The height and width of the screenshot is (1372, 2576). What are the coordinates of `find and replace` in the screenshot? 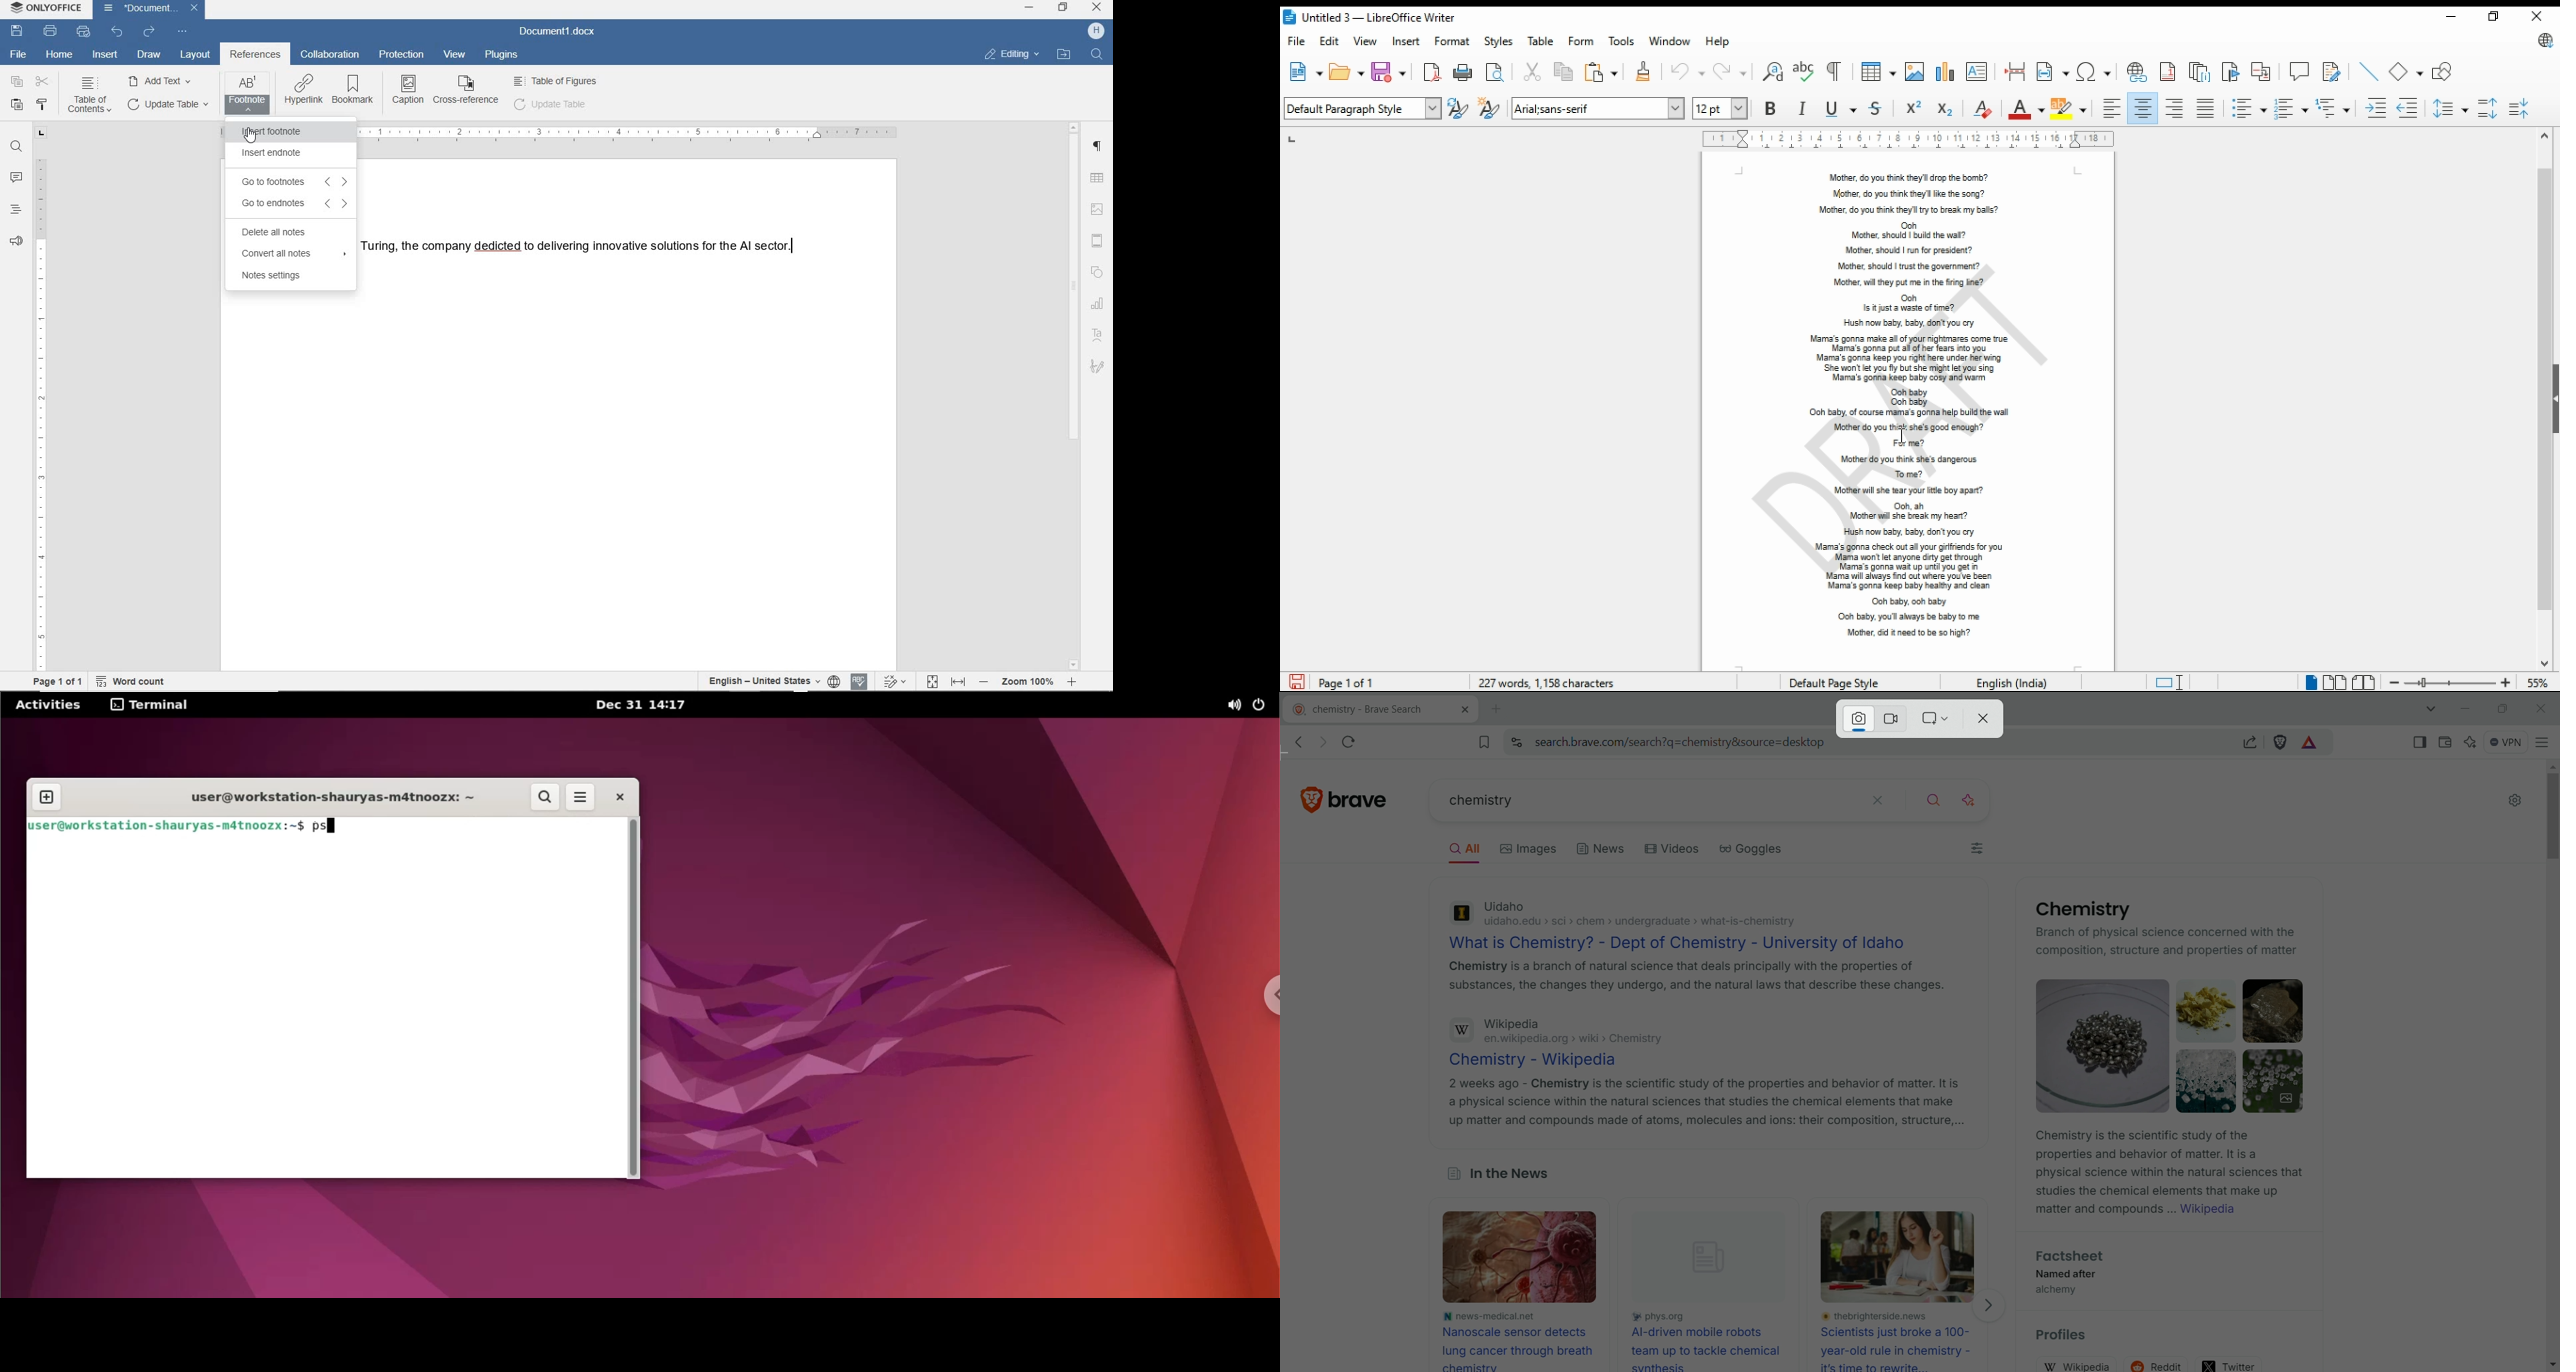 It's located at (16, 148).